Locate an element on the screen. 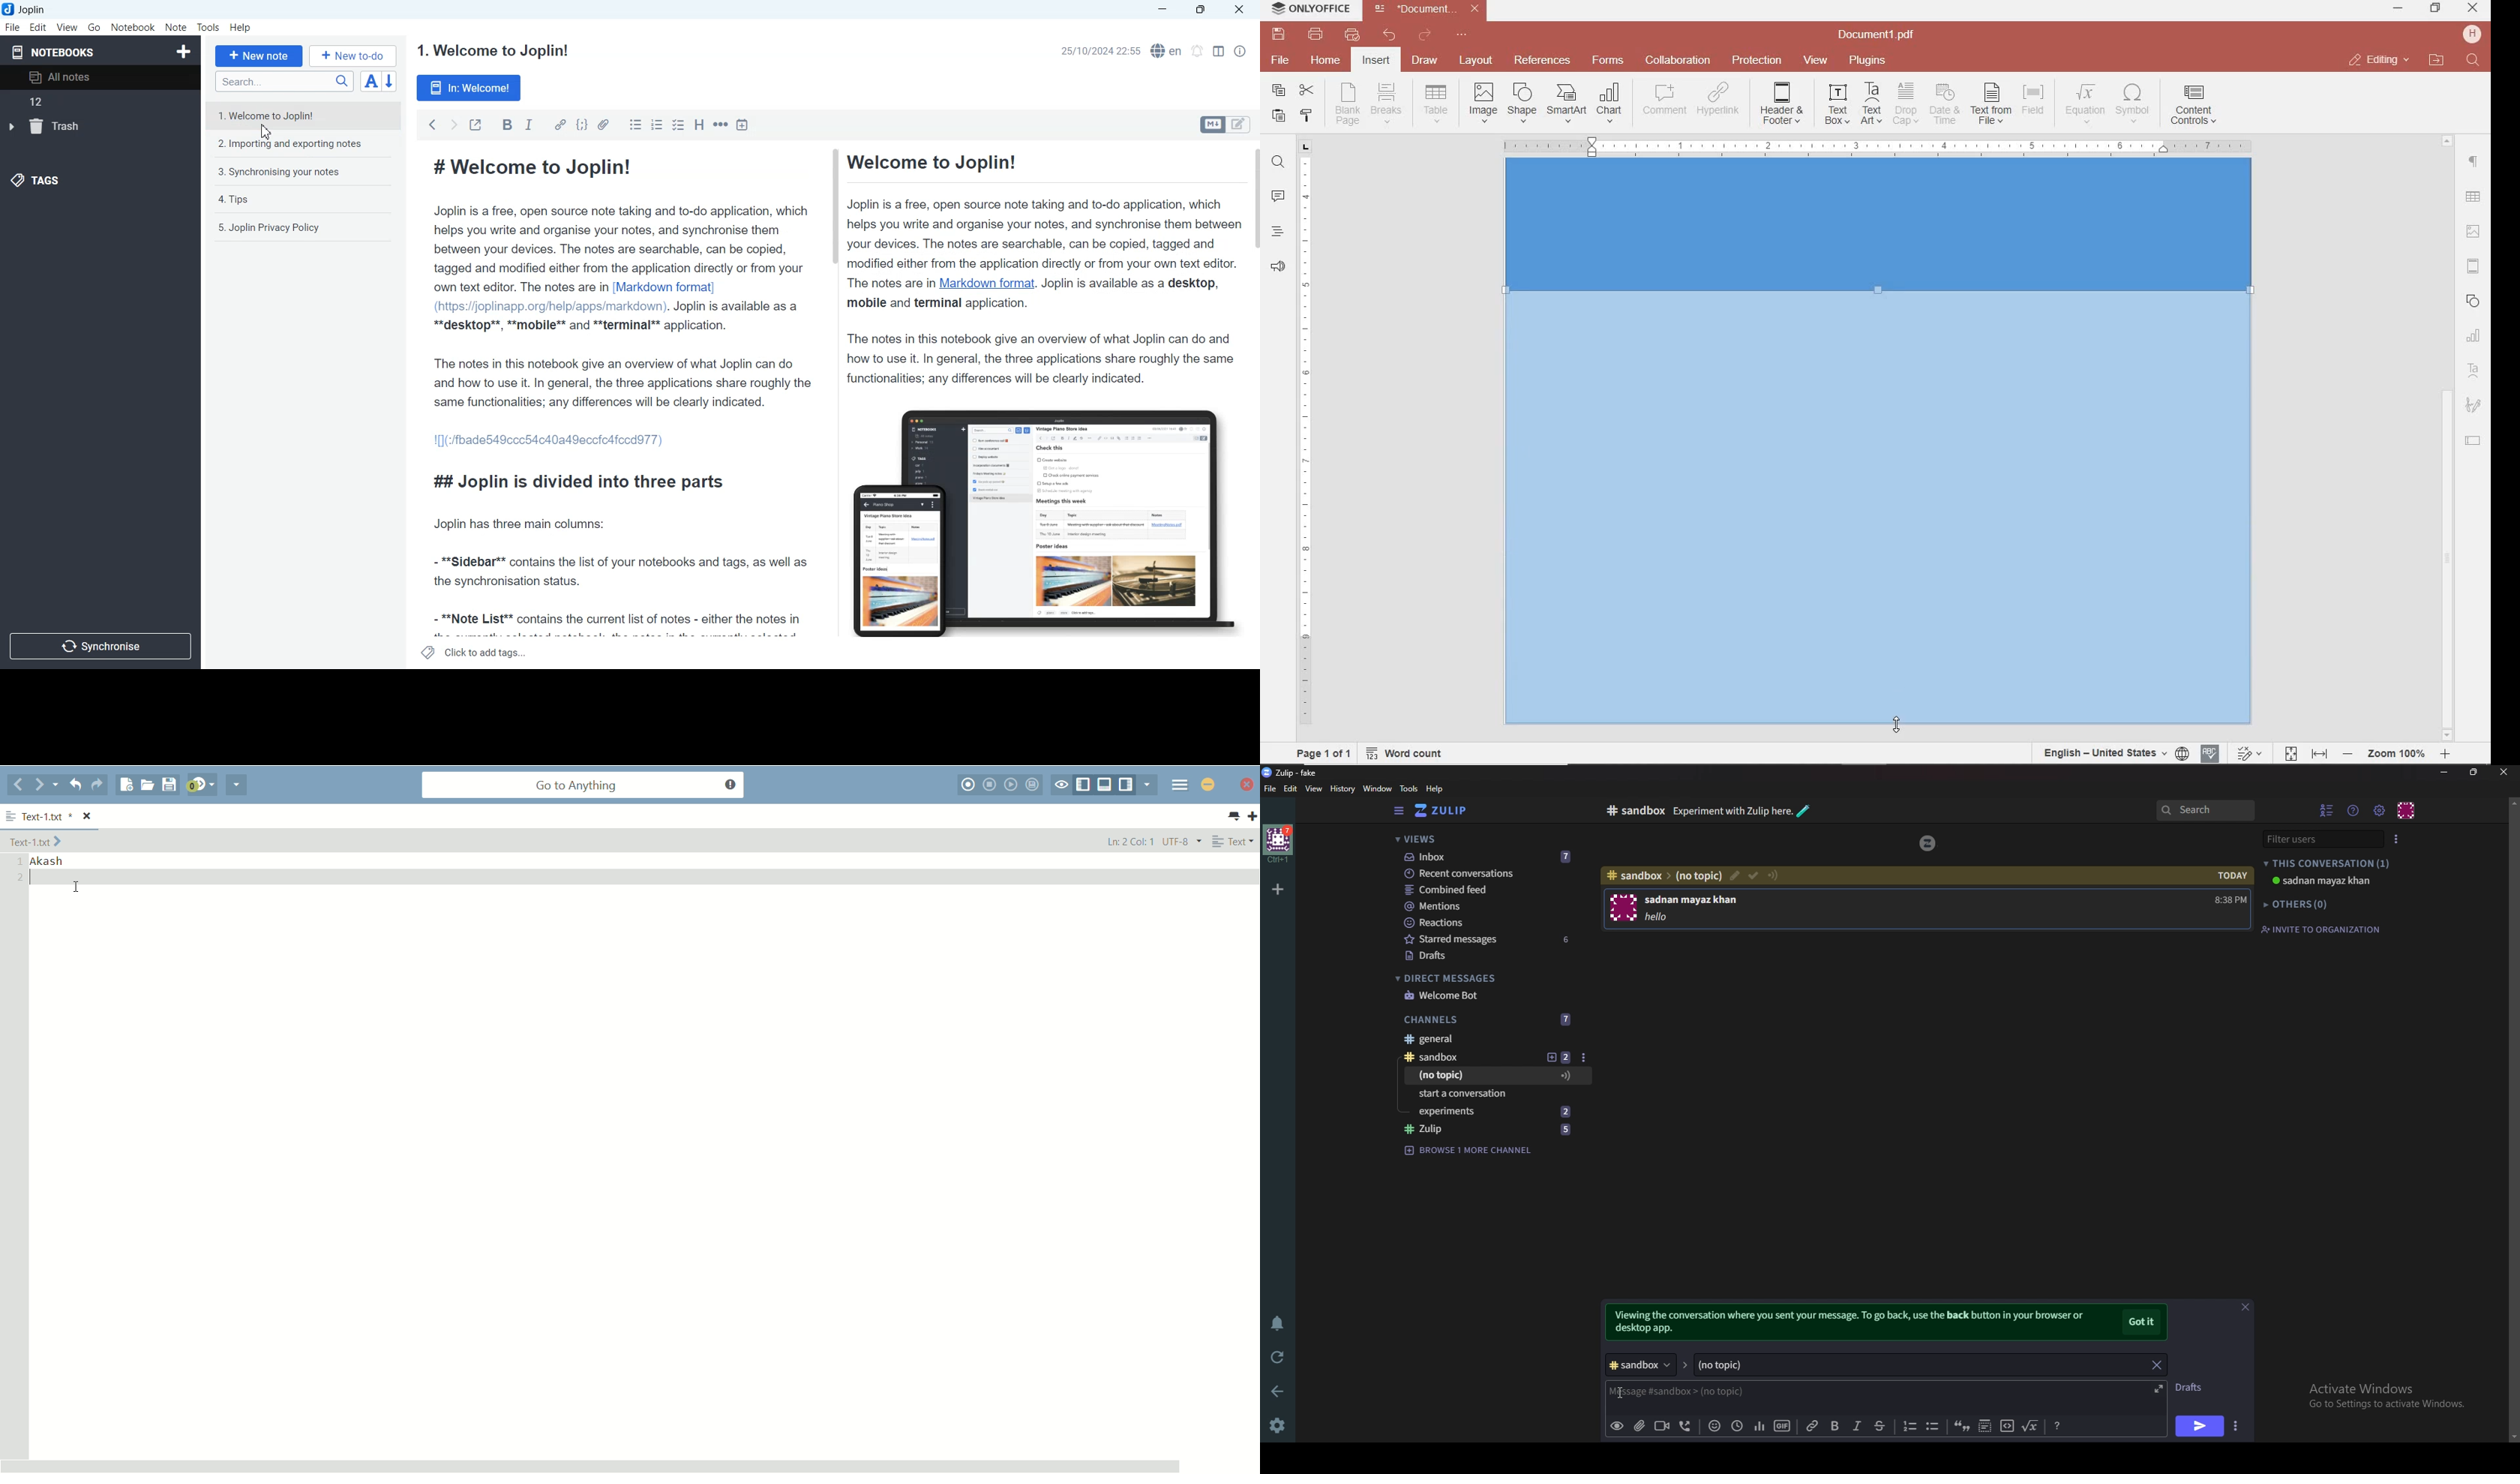 This screenshot has width=2520, height=1484. # sandbox > (no topic) is located at coordinates (1666, 875).